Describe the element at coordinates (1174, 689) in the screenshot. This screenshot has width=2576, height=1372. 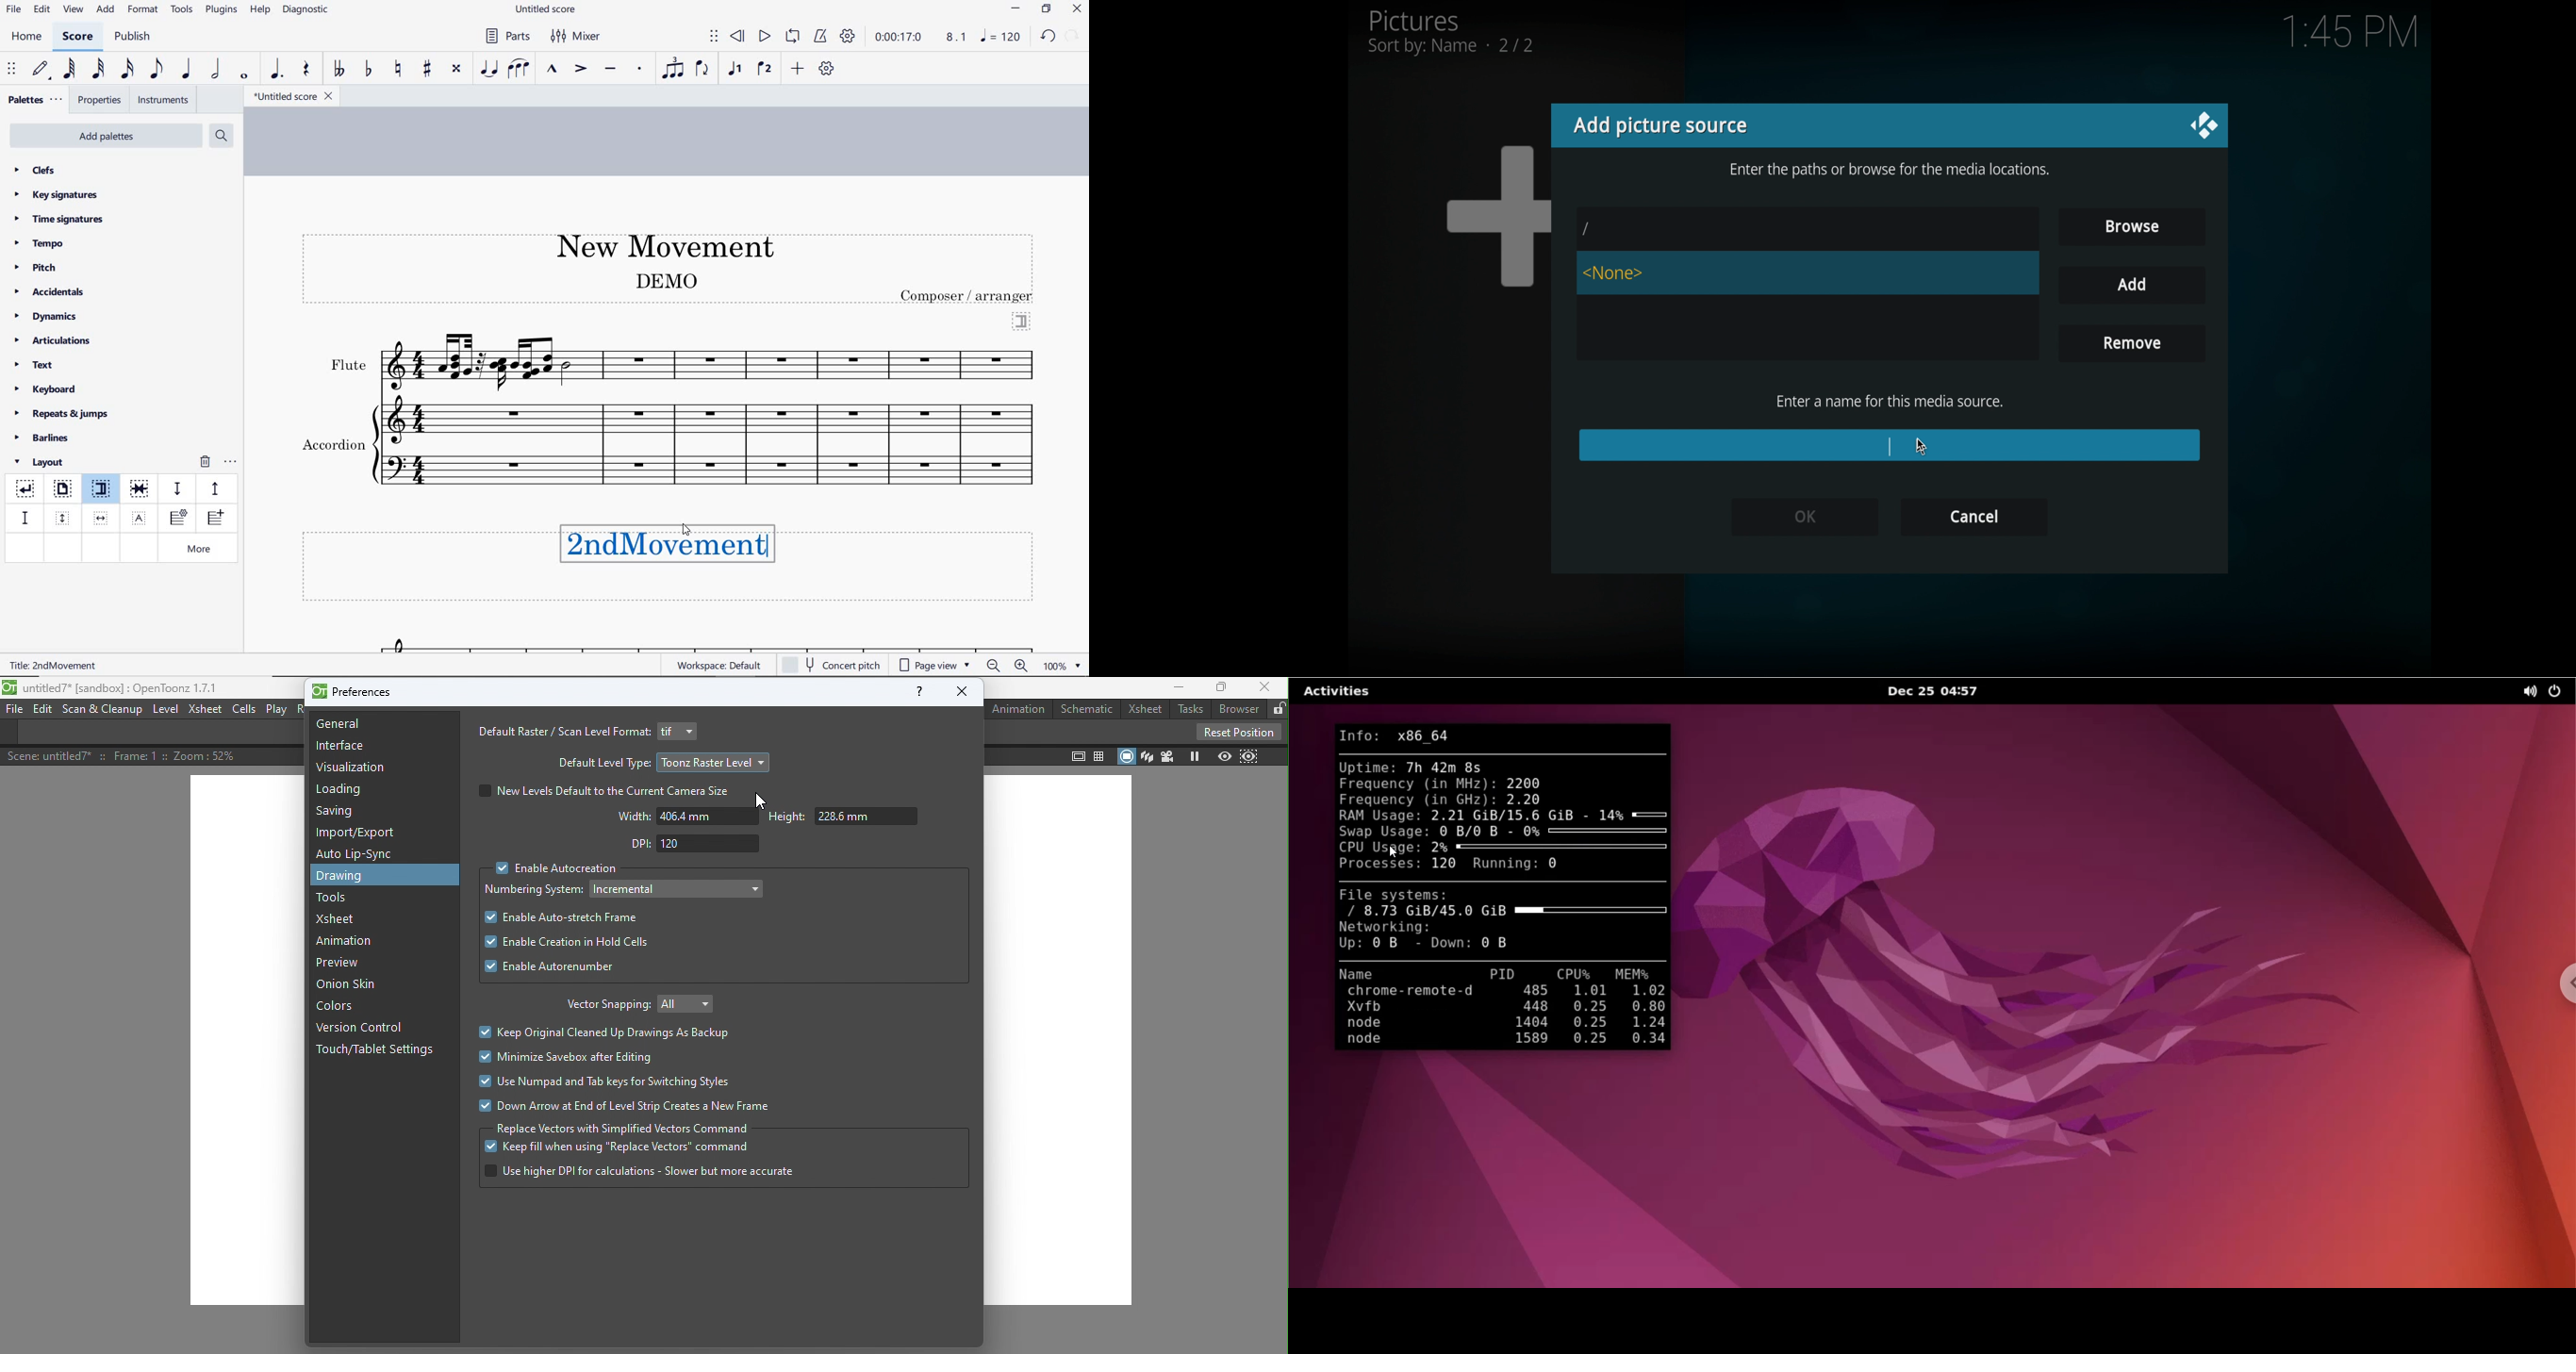
I see `Minimize` at that location.